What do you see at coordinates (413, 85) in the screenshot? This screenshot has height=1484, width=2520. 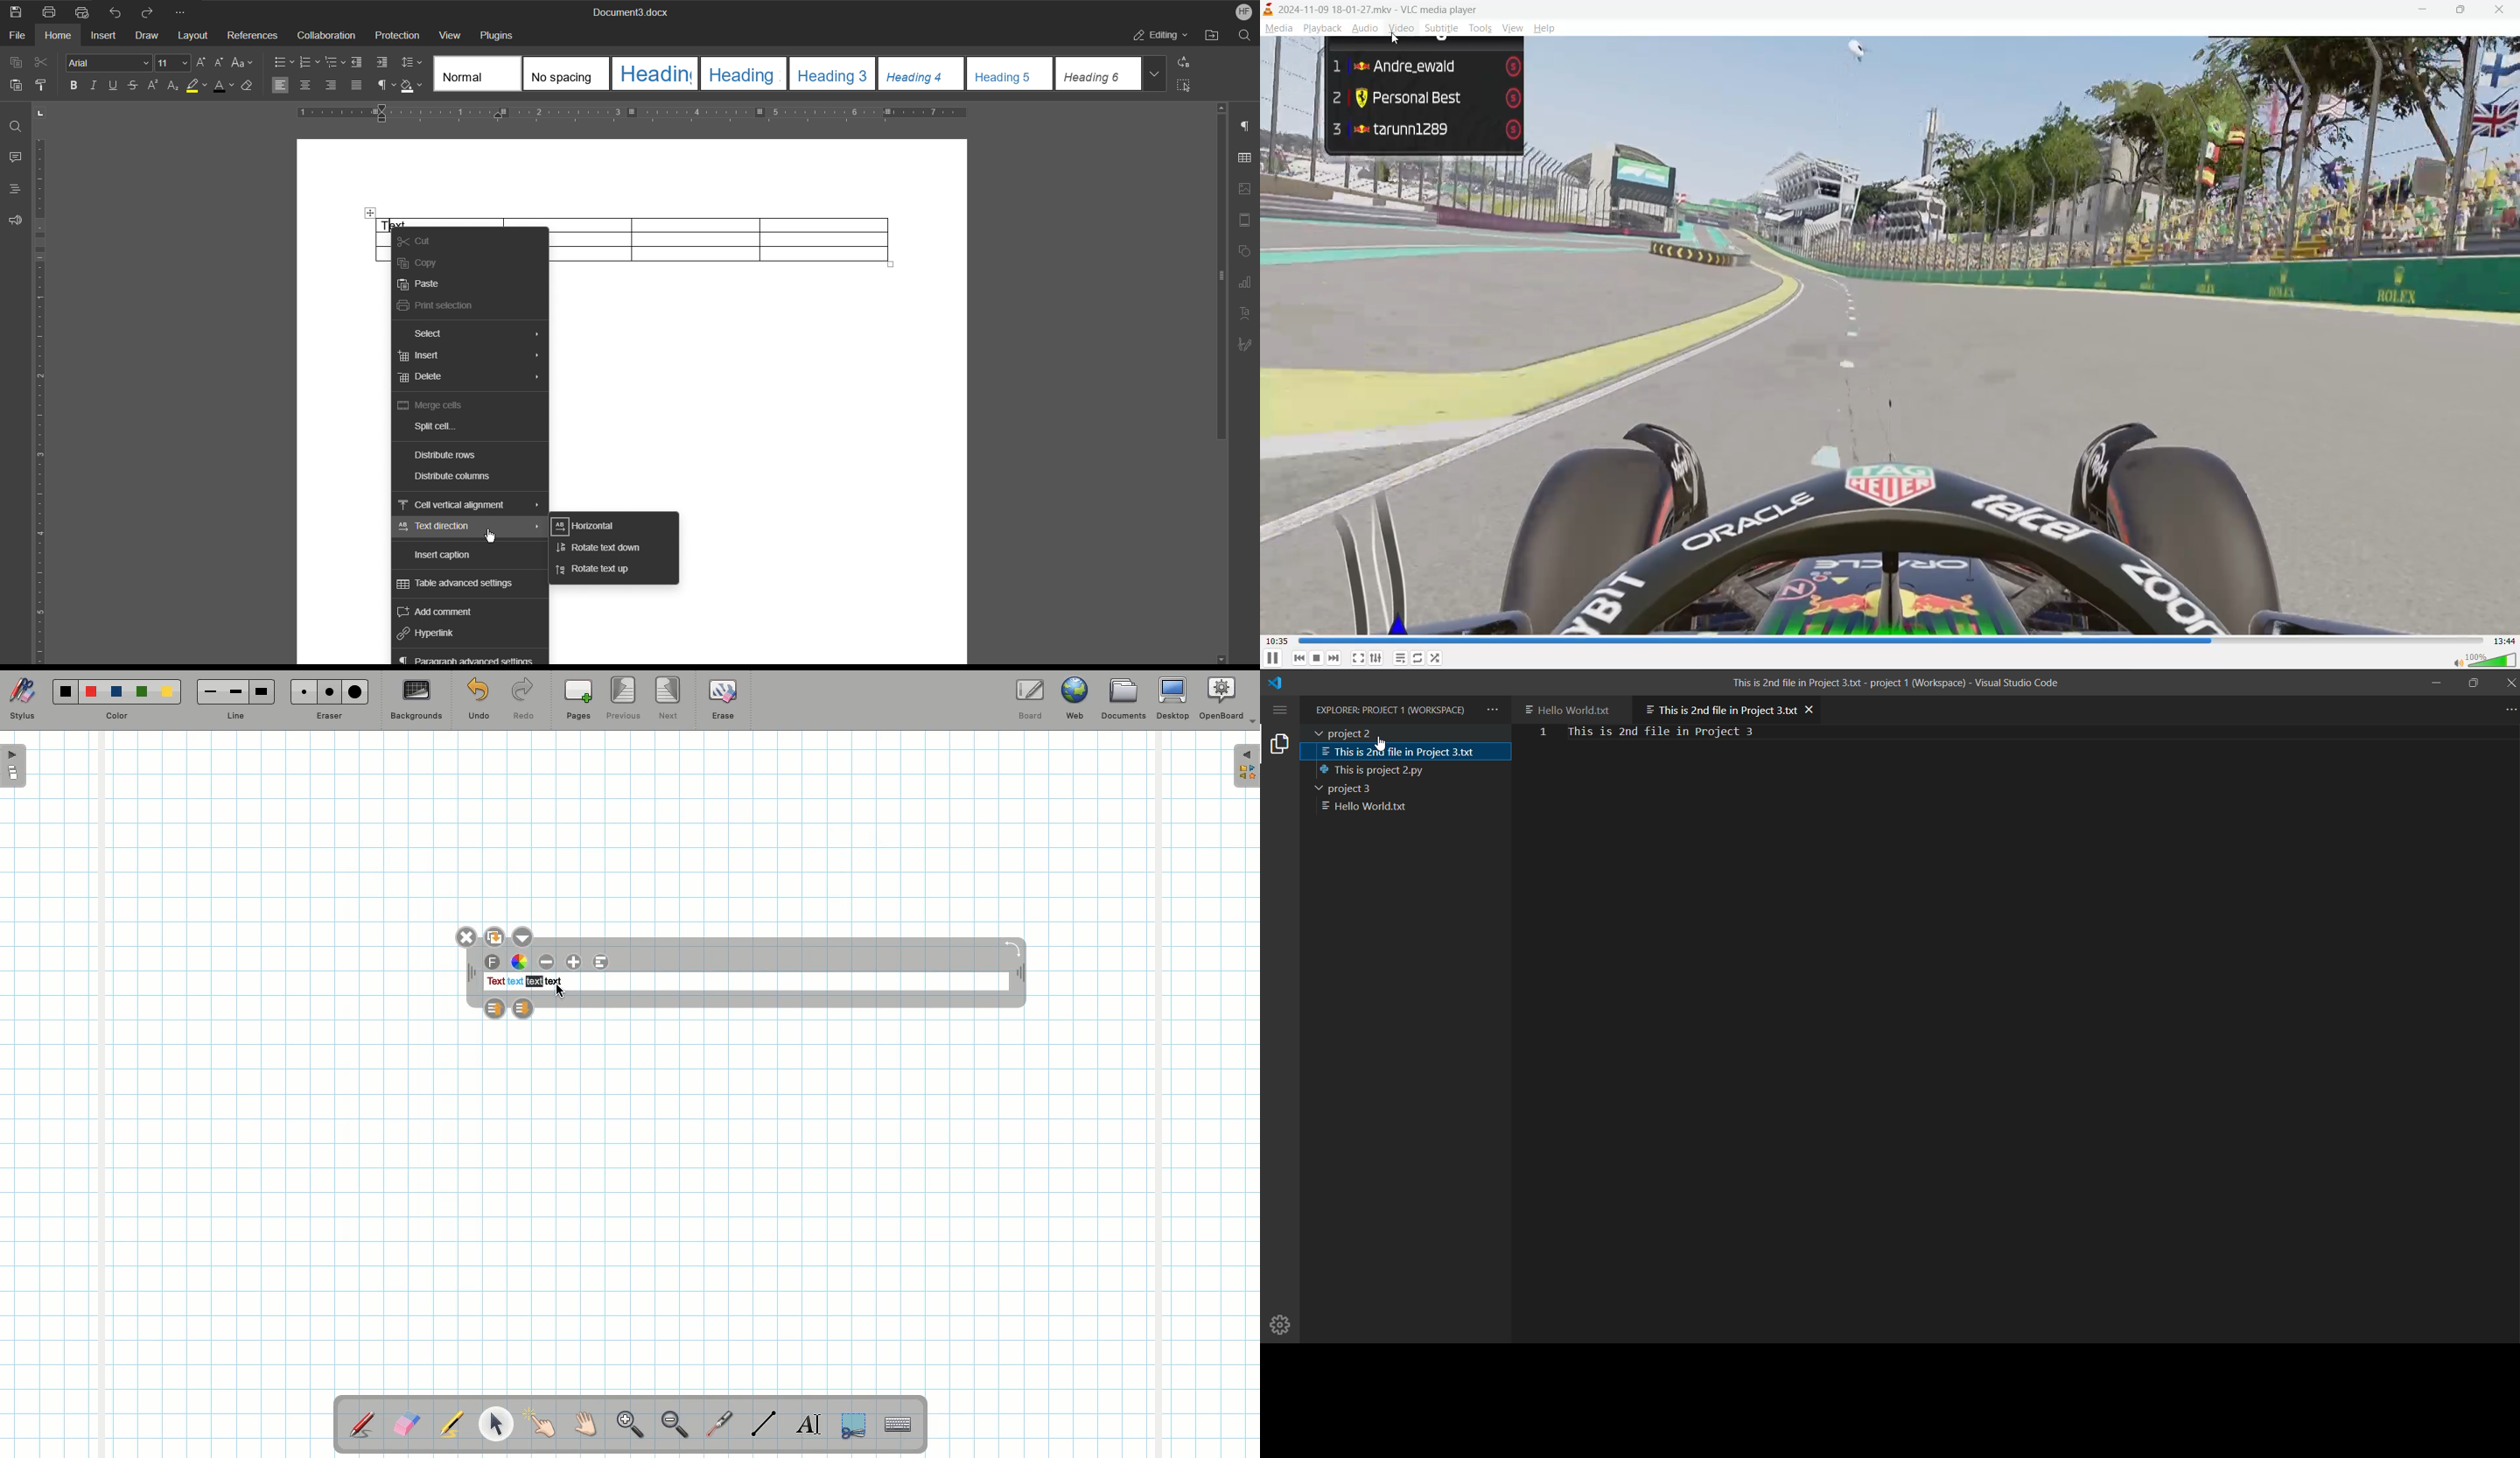 I see `Shadow` at bounding box center [413, 85].